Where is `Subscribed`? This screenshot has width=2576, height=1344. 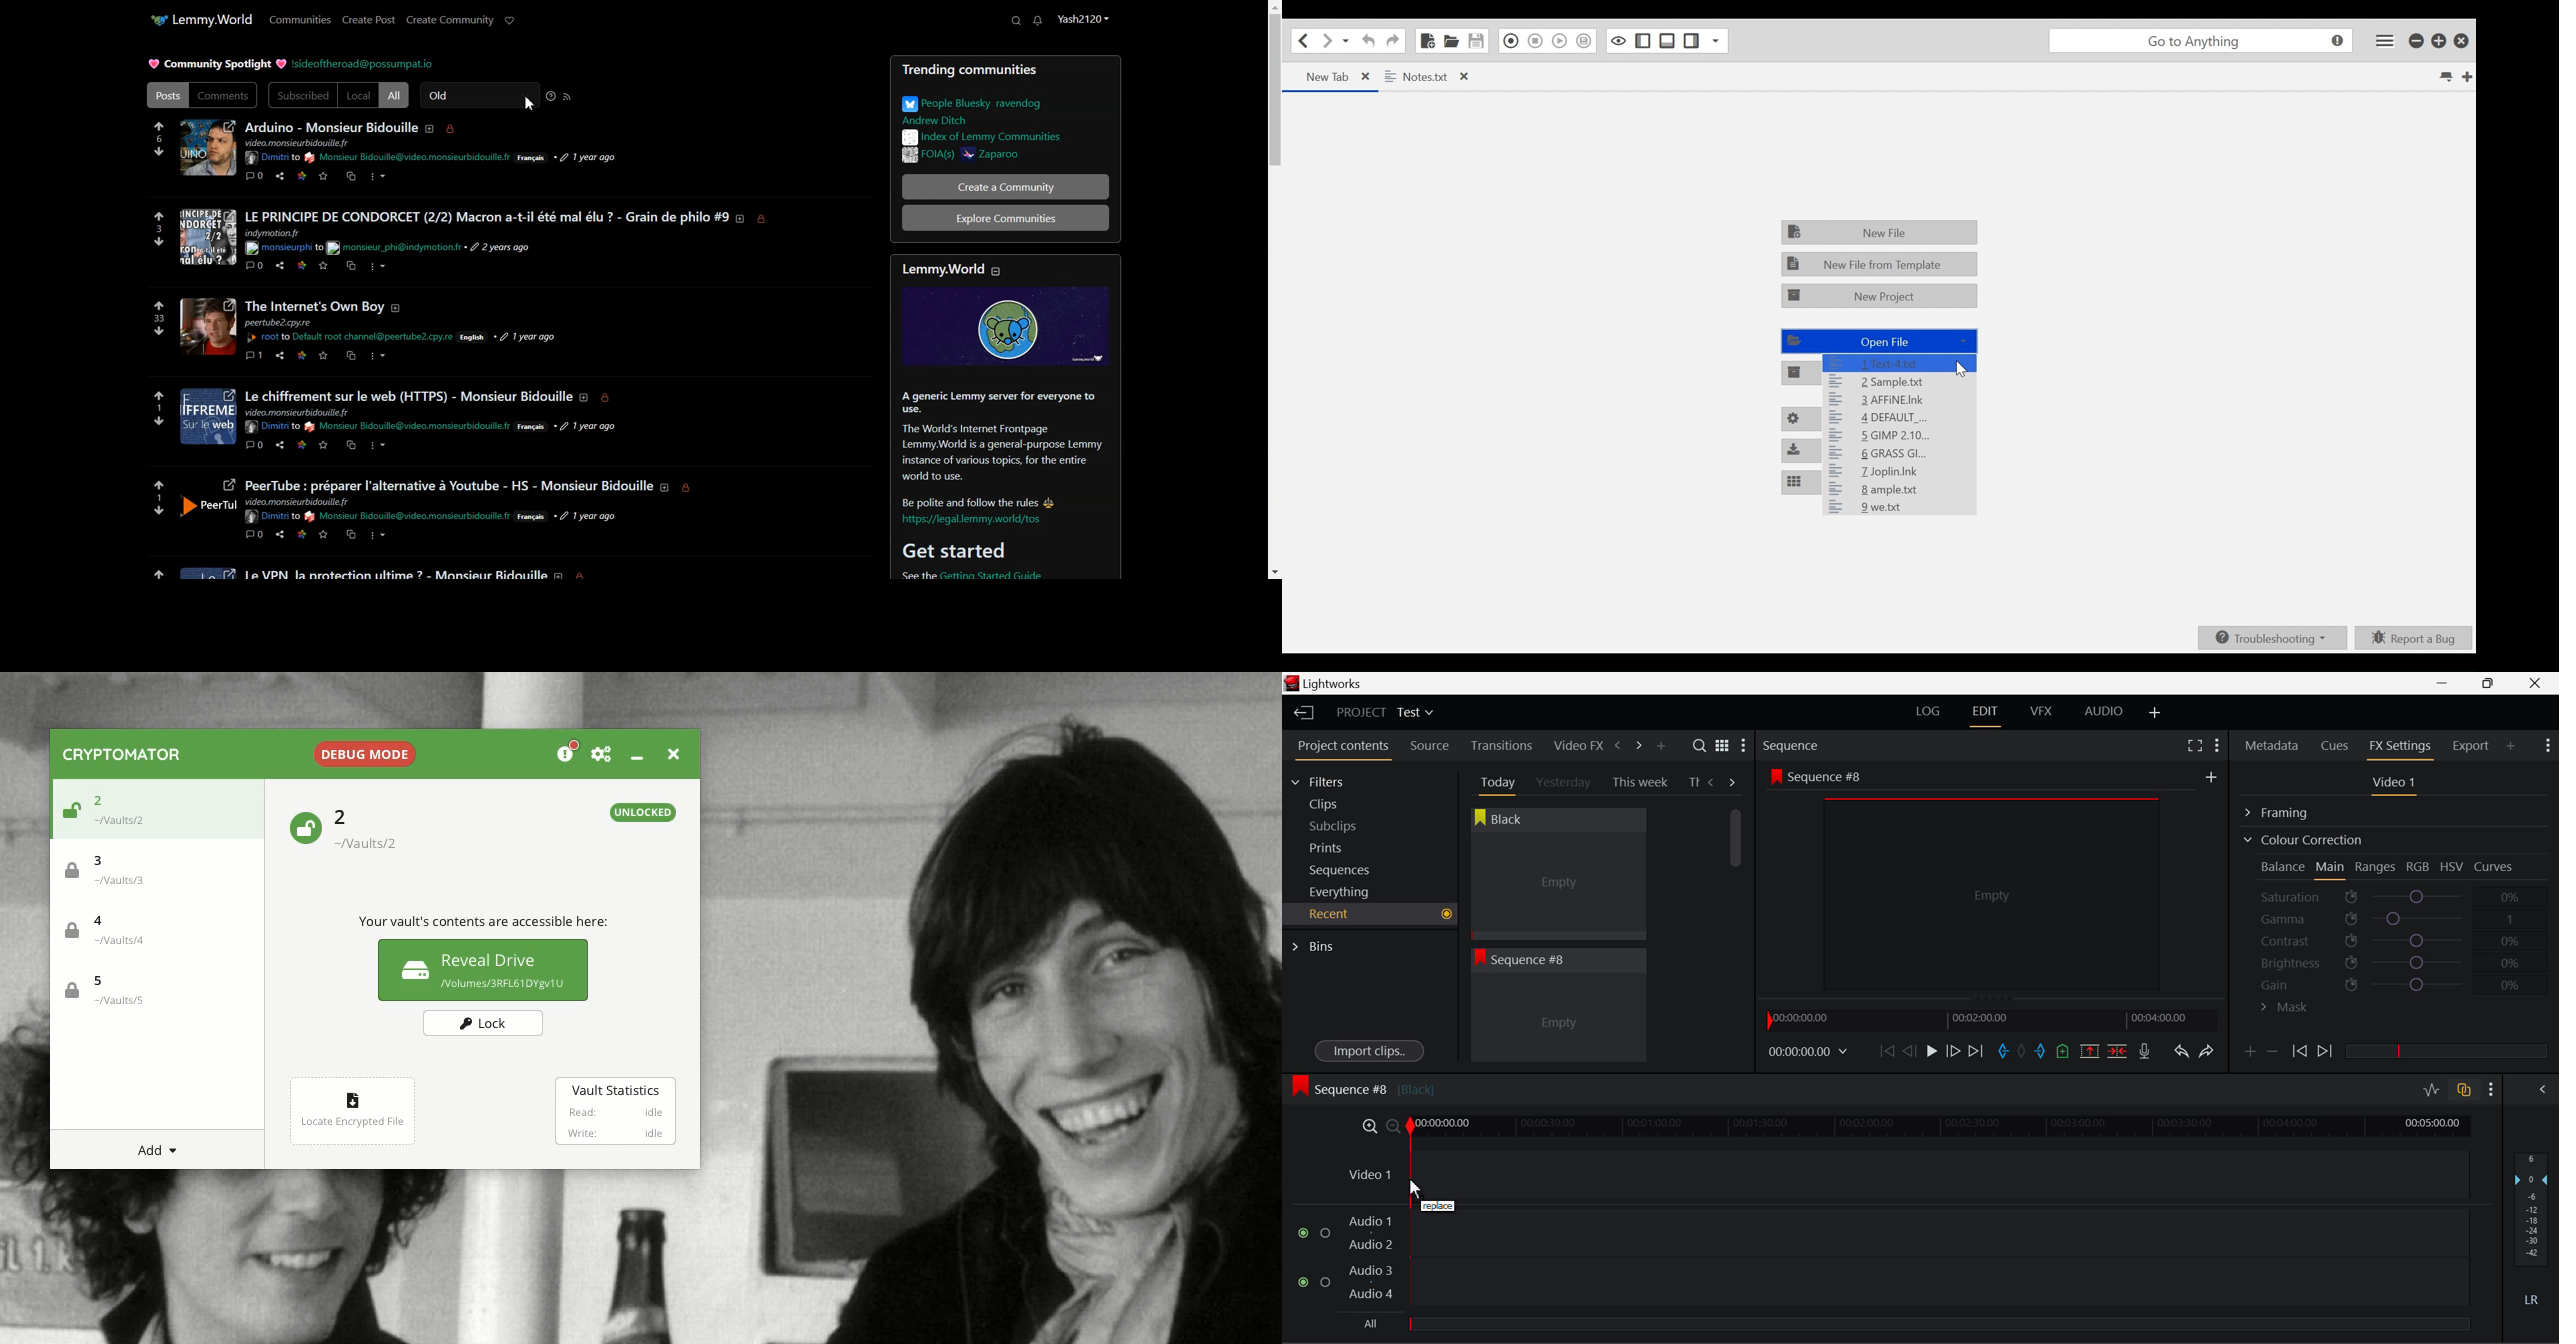 Subscribed is located at coordinates (302, 95).